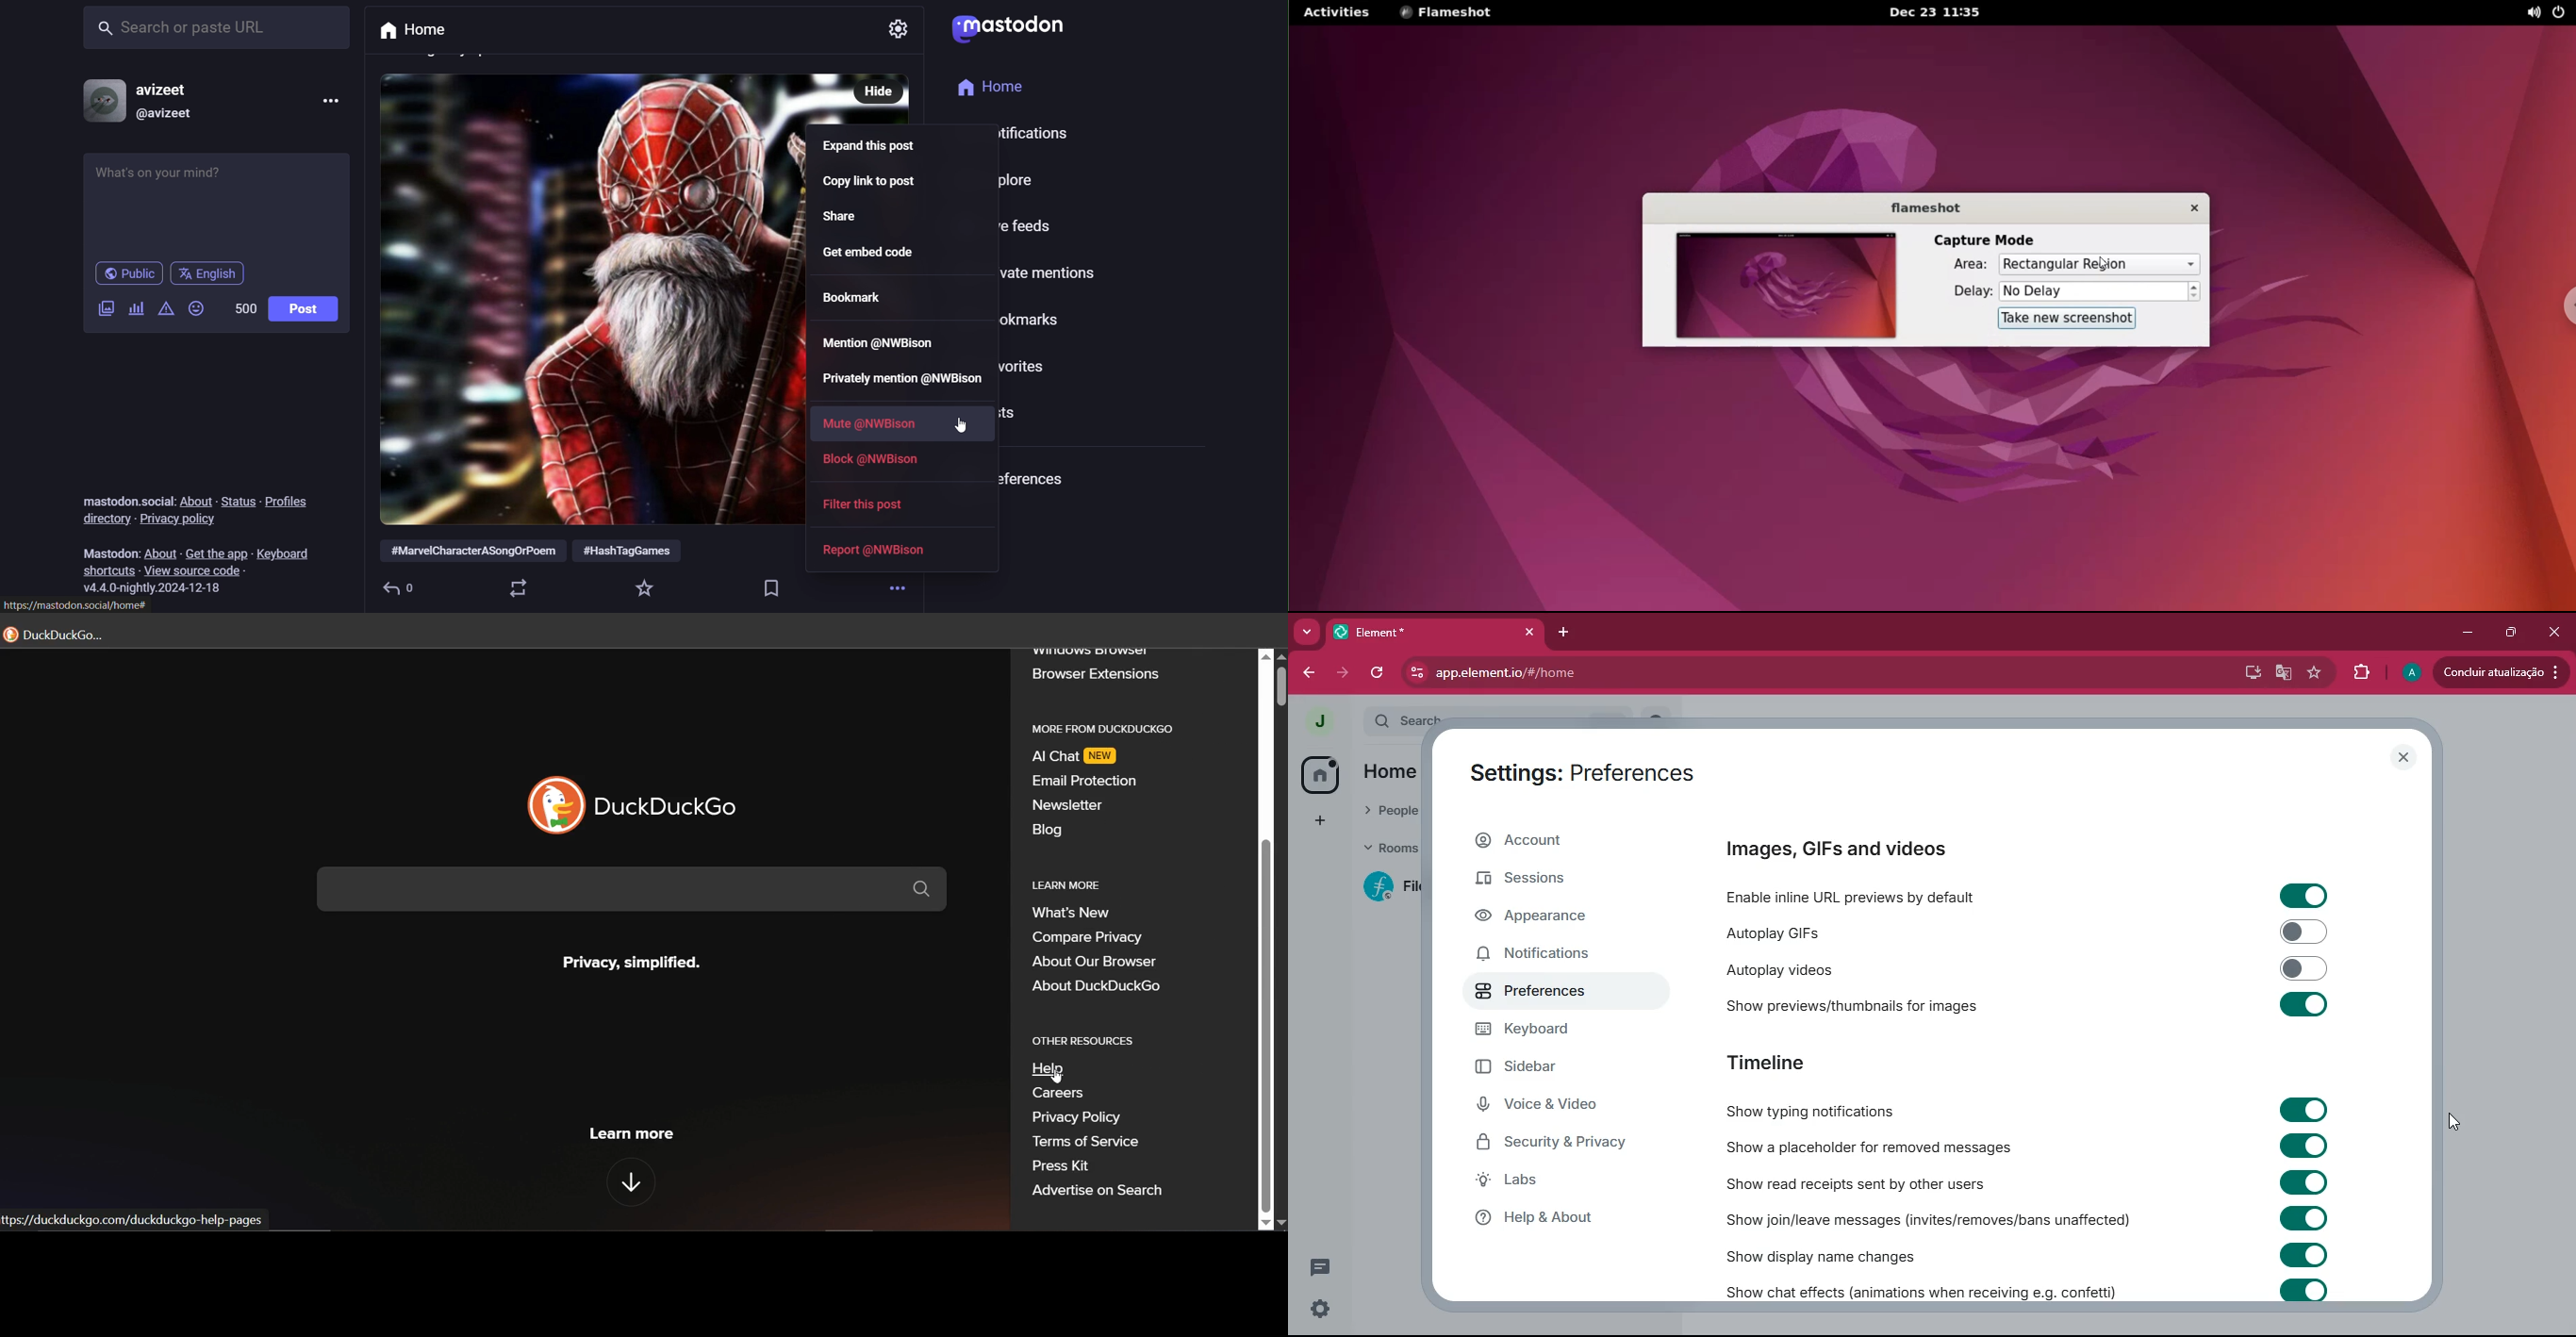 This screenshot has width=2576, height=1344. What do you see at coordinates (1557, 841) in the screenshot?
I see `account` at bounding box center [1557, 841].